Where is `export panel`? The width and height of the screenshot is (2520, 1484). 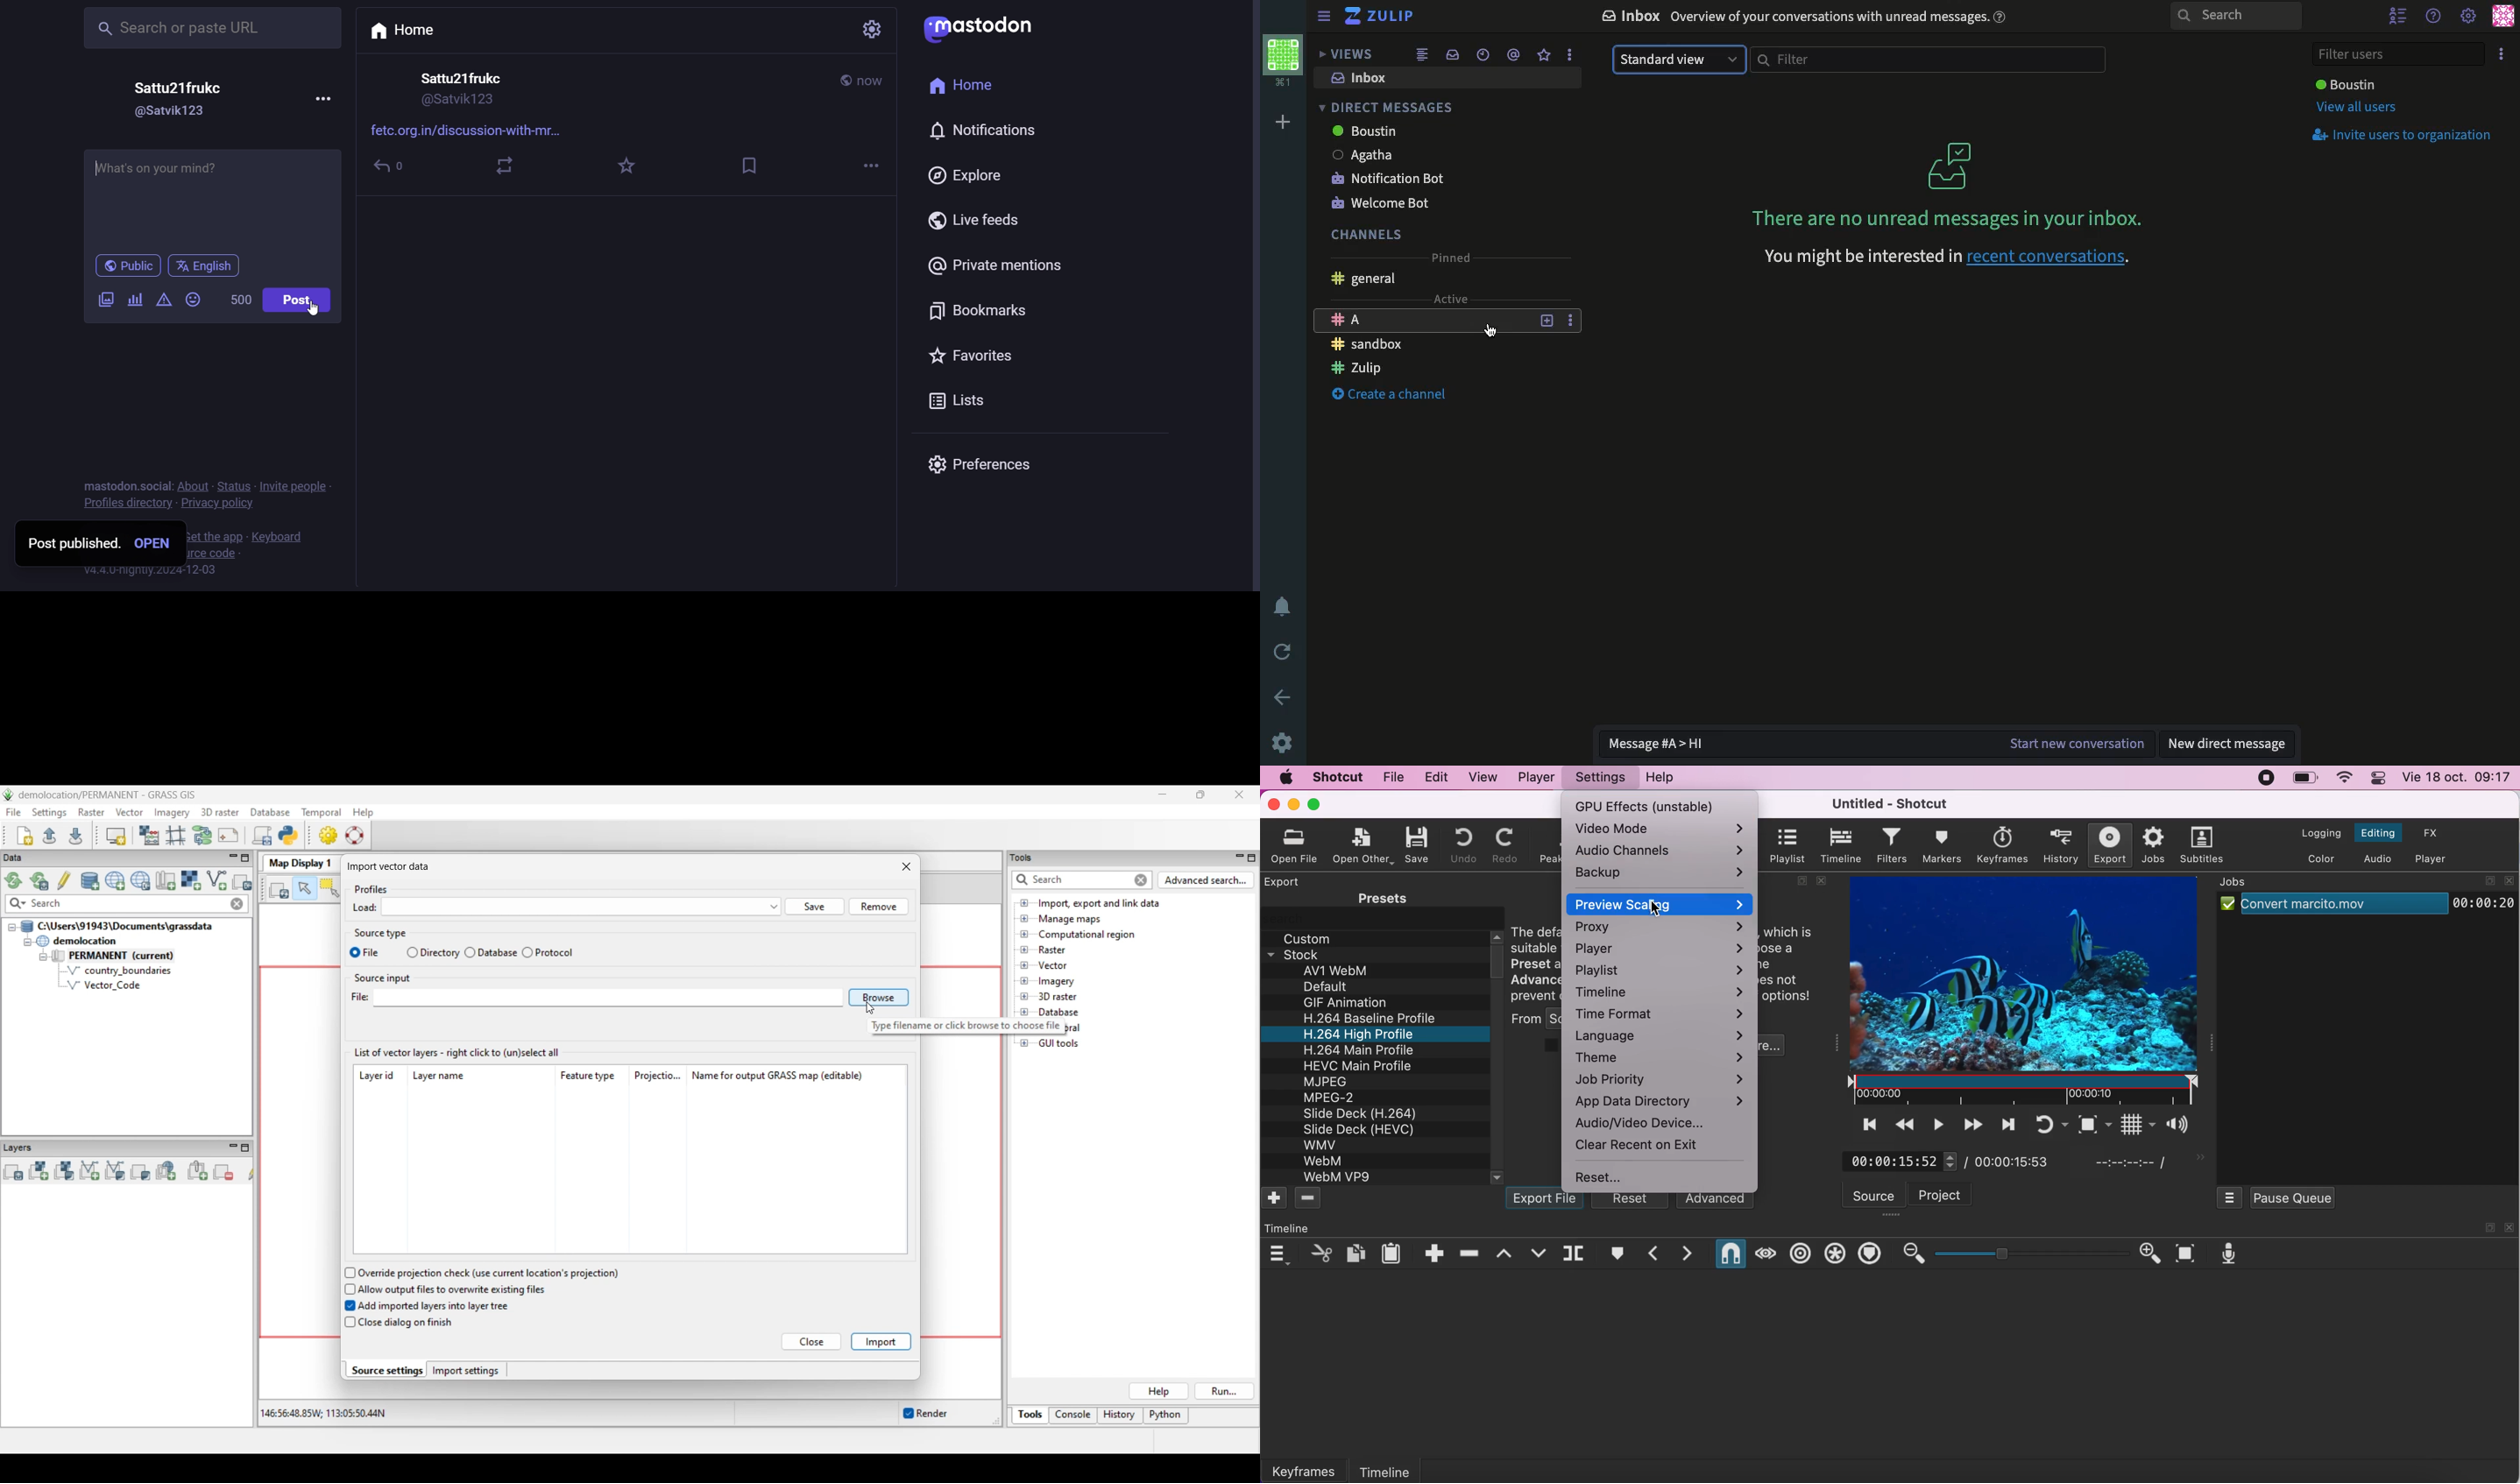
export panel is located at coordinates (1283, 882).